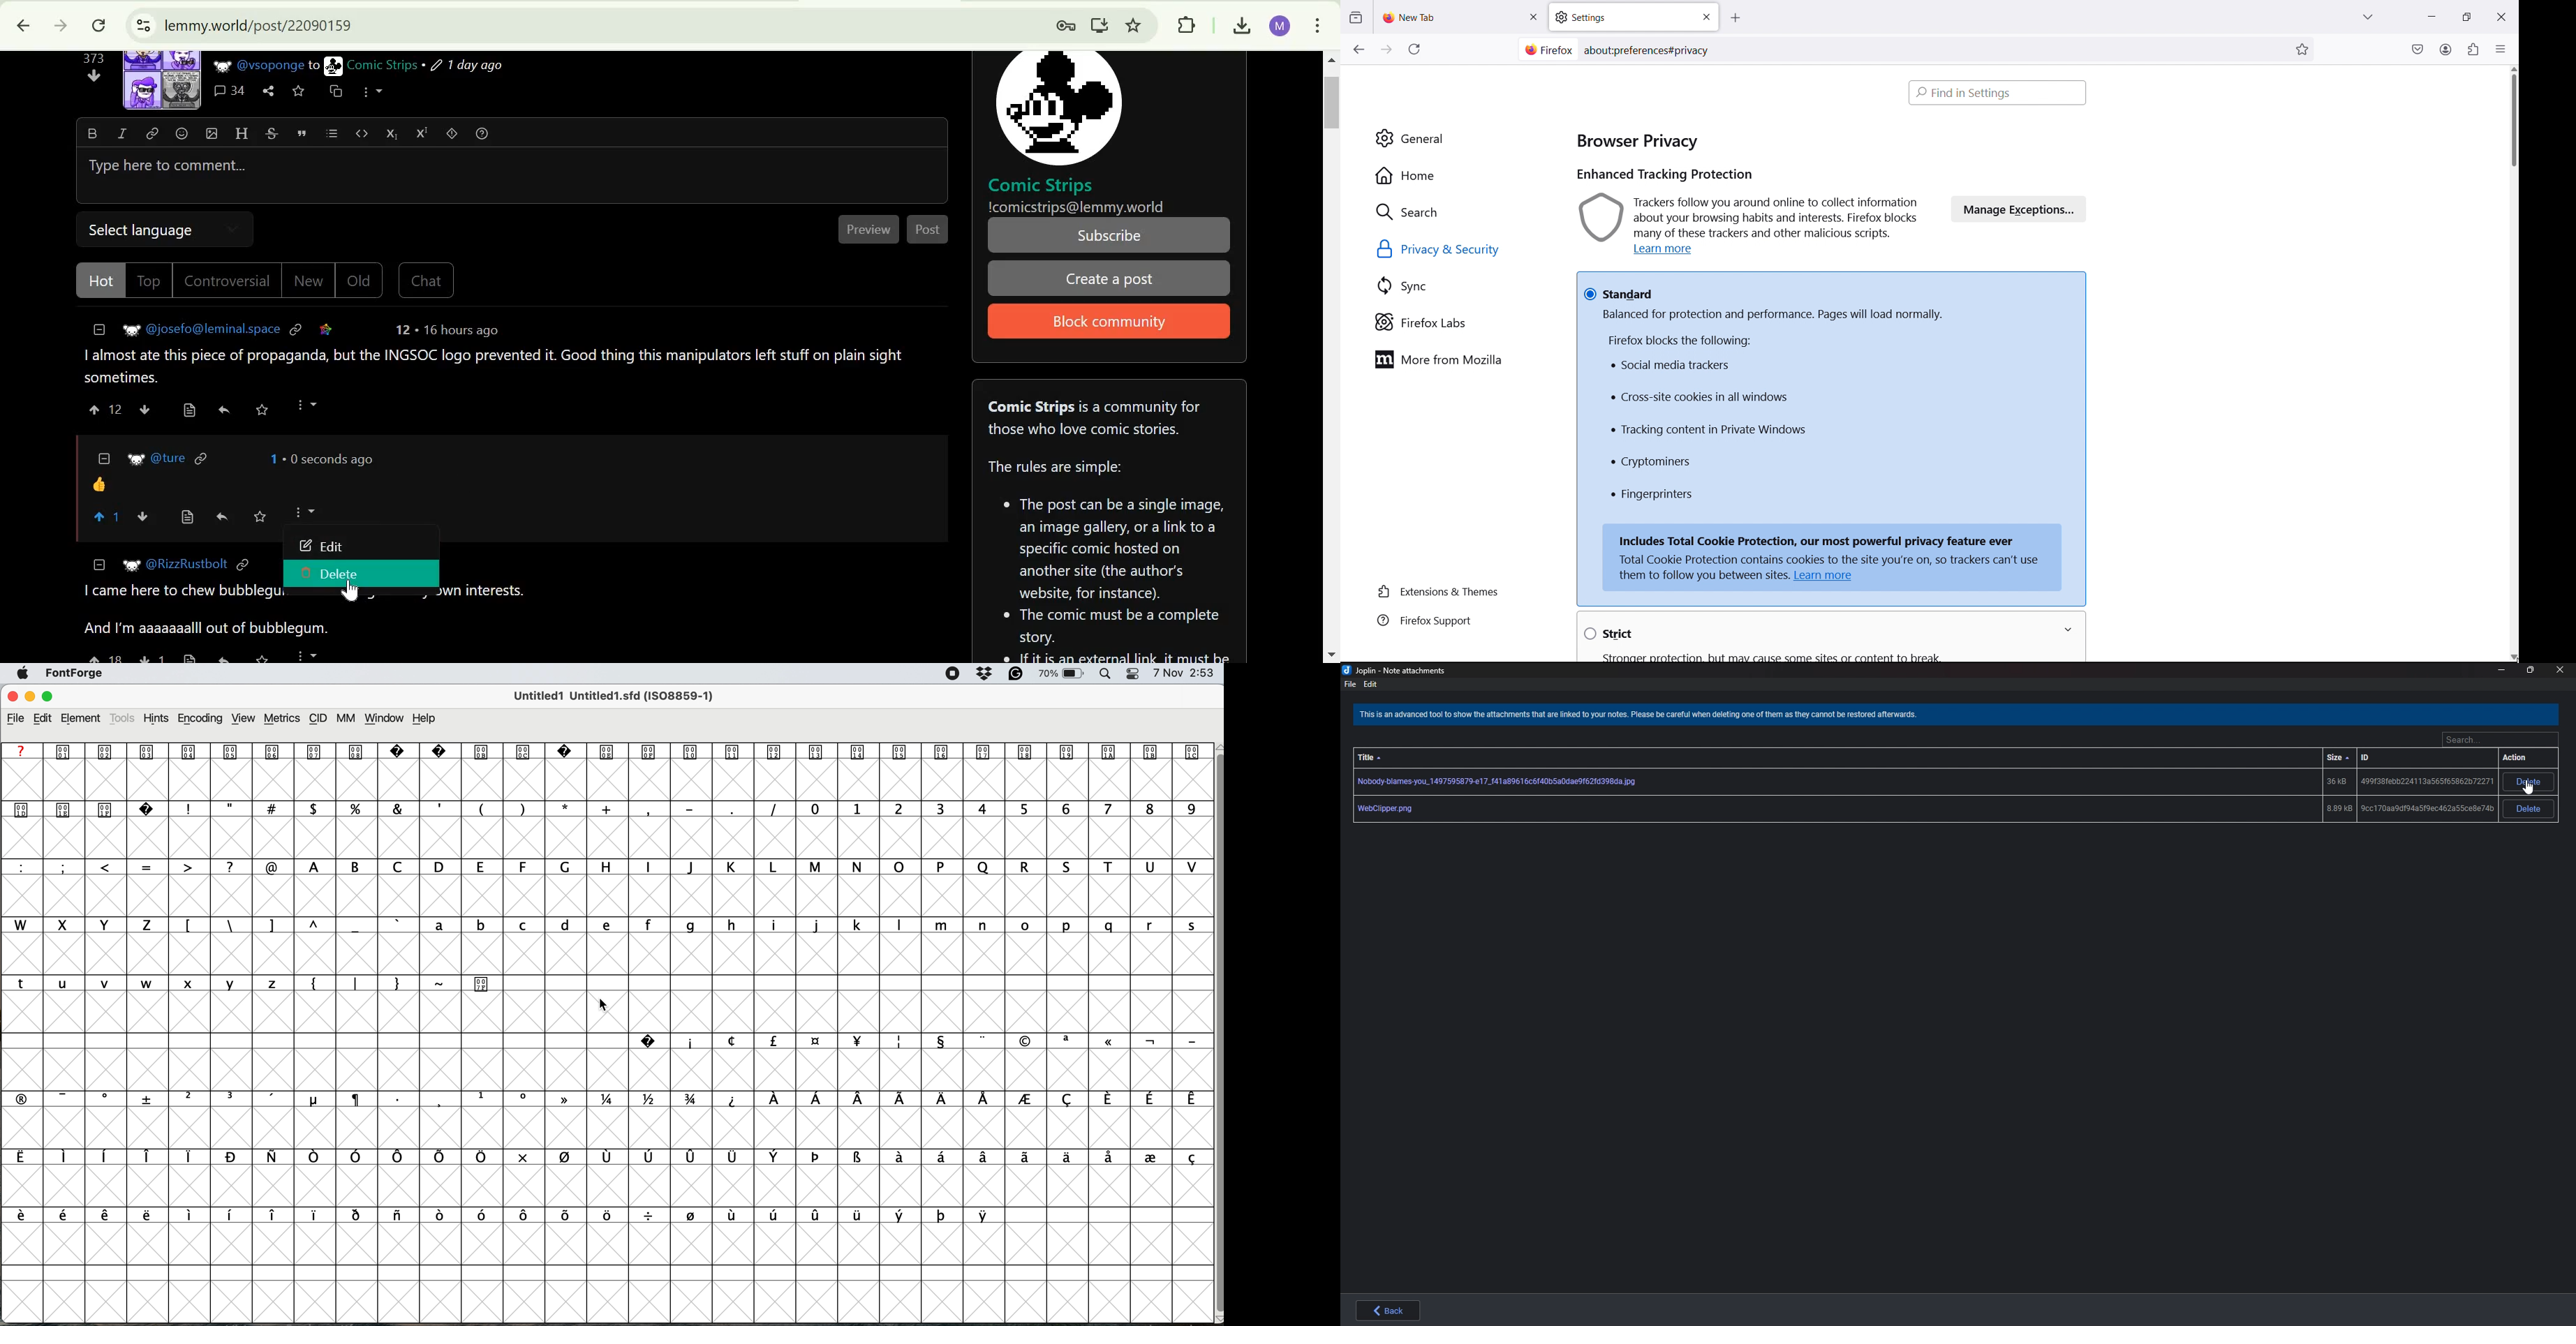 The height and width of the screenshot is (1344, 2576). Describe the element at coordinates (987, 674) in the screenshot. I see `dropbox` at that location.